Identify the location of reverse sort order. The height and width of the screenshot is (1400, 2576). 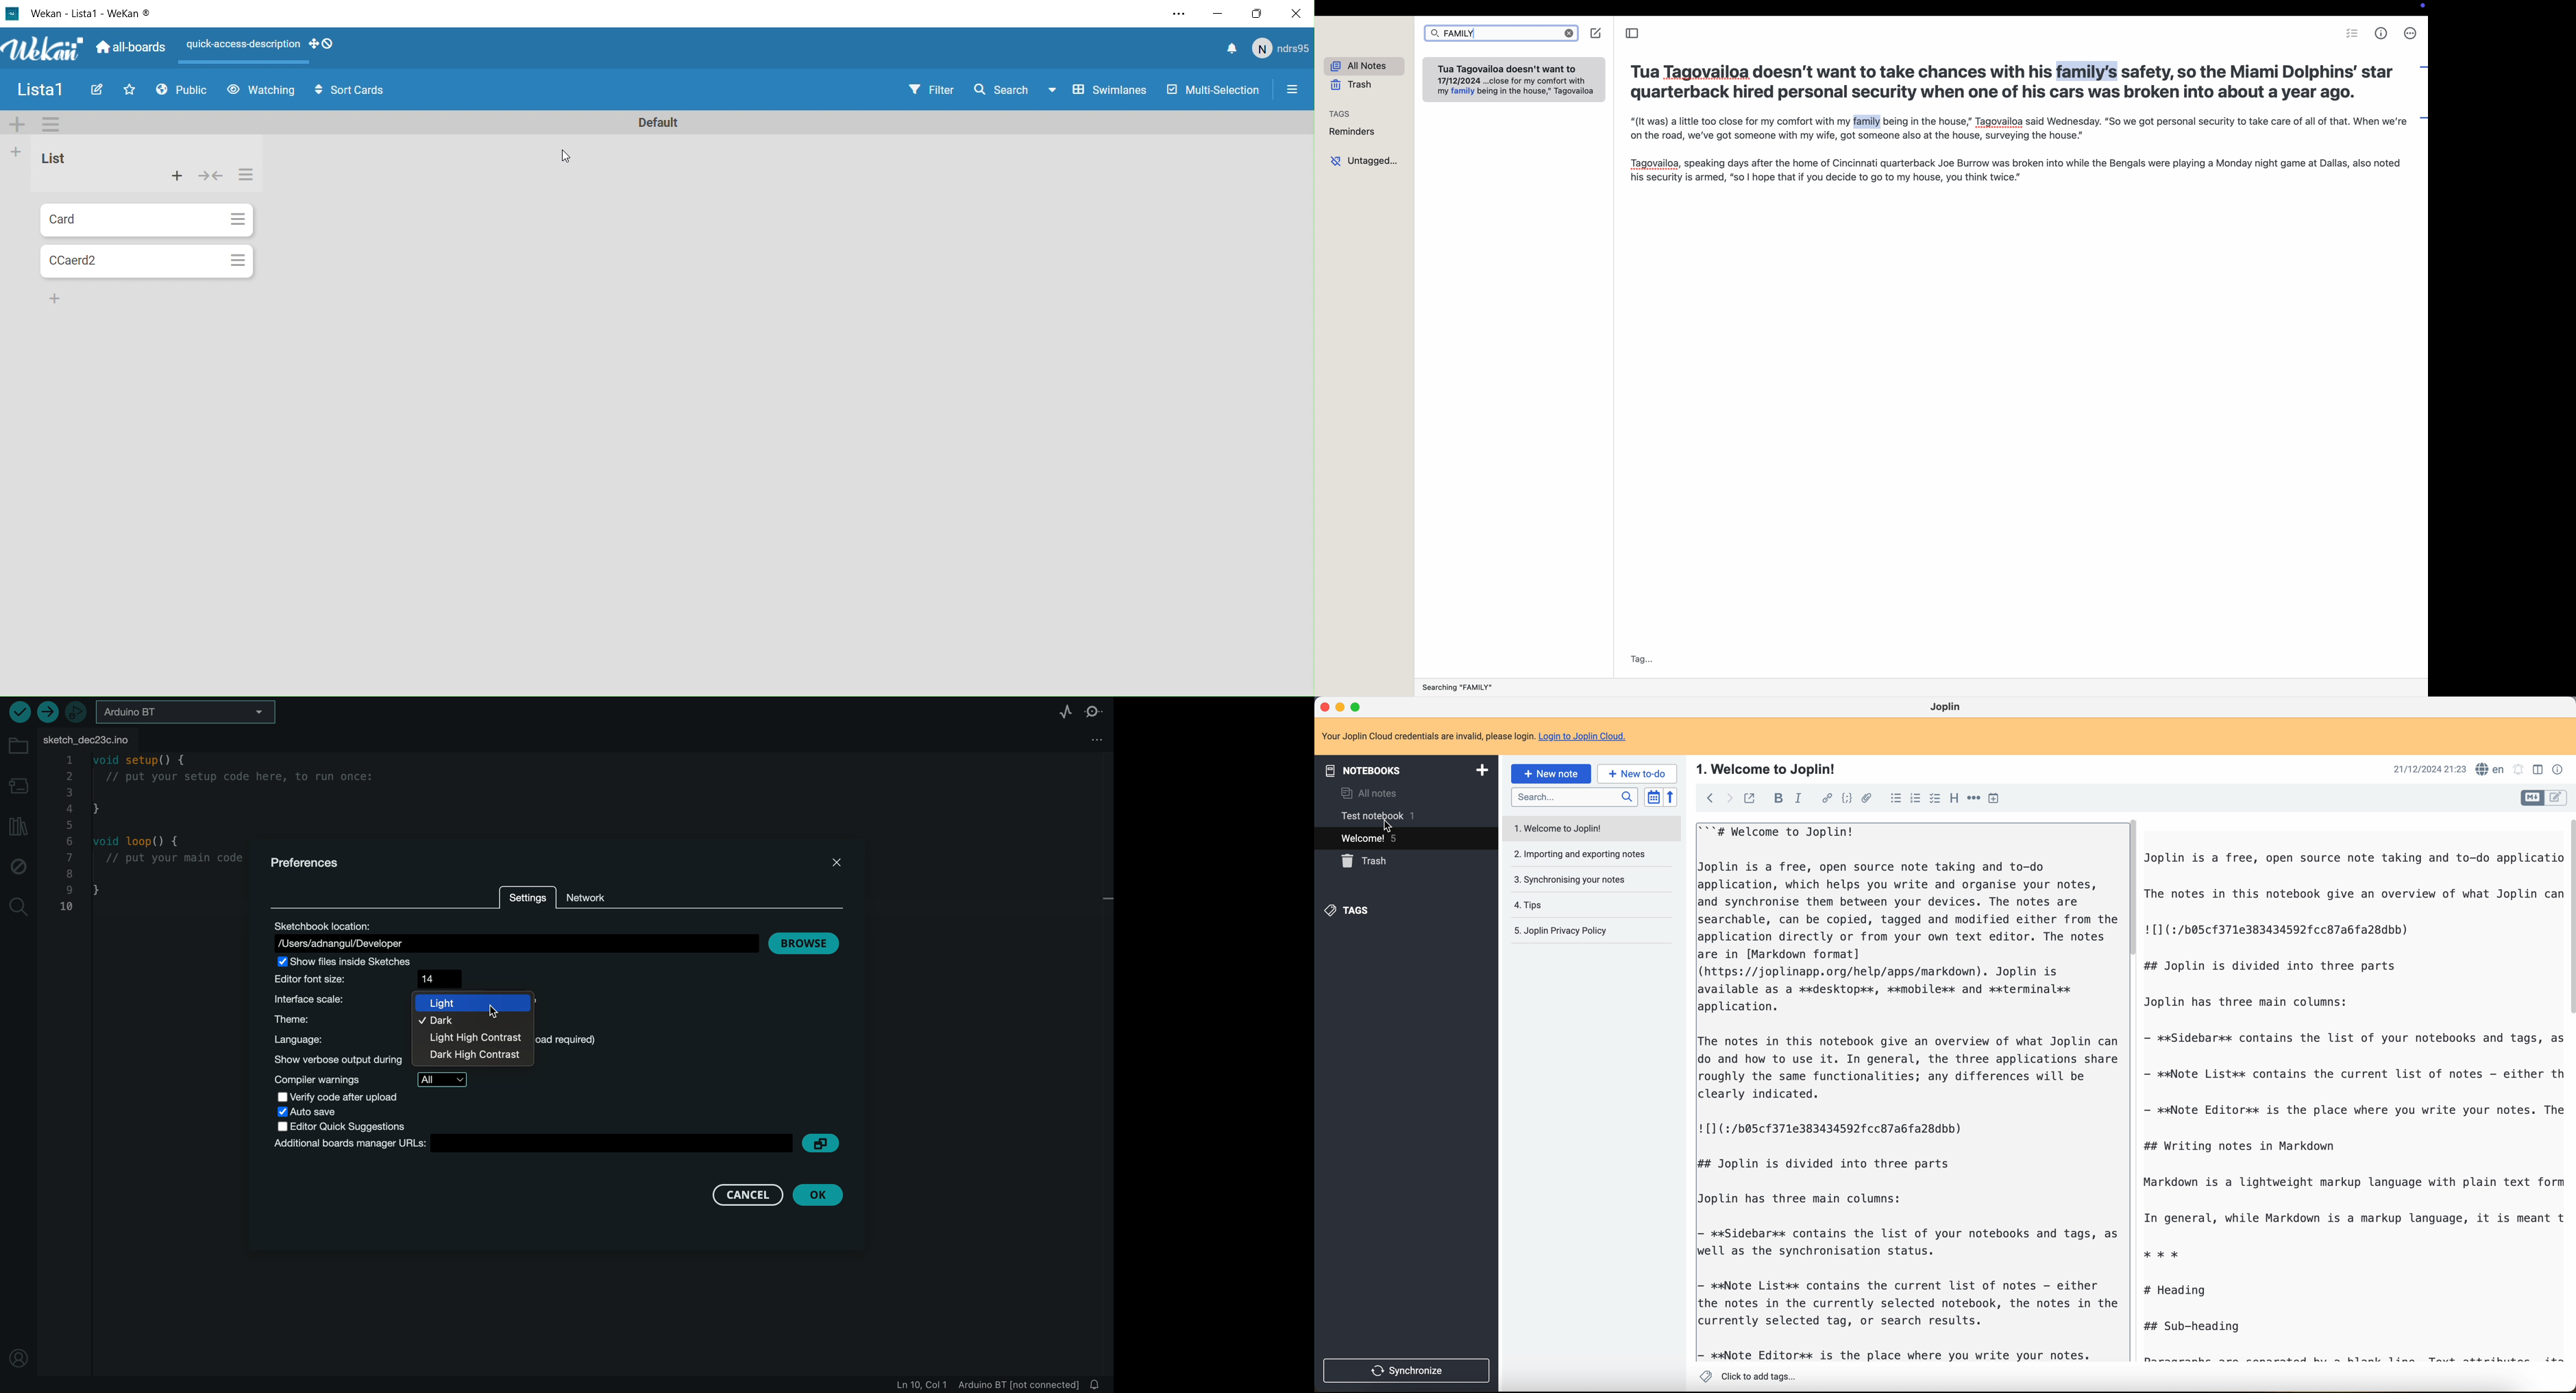
(1670, 798).